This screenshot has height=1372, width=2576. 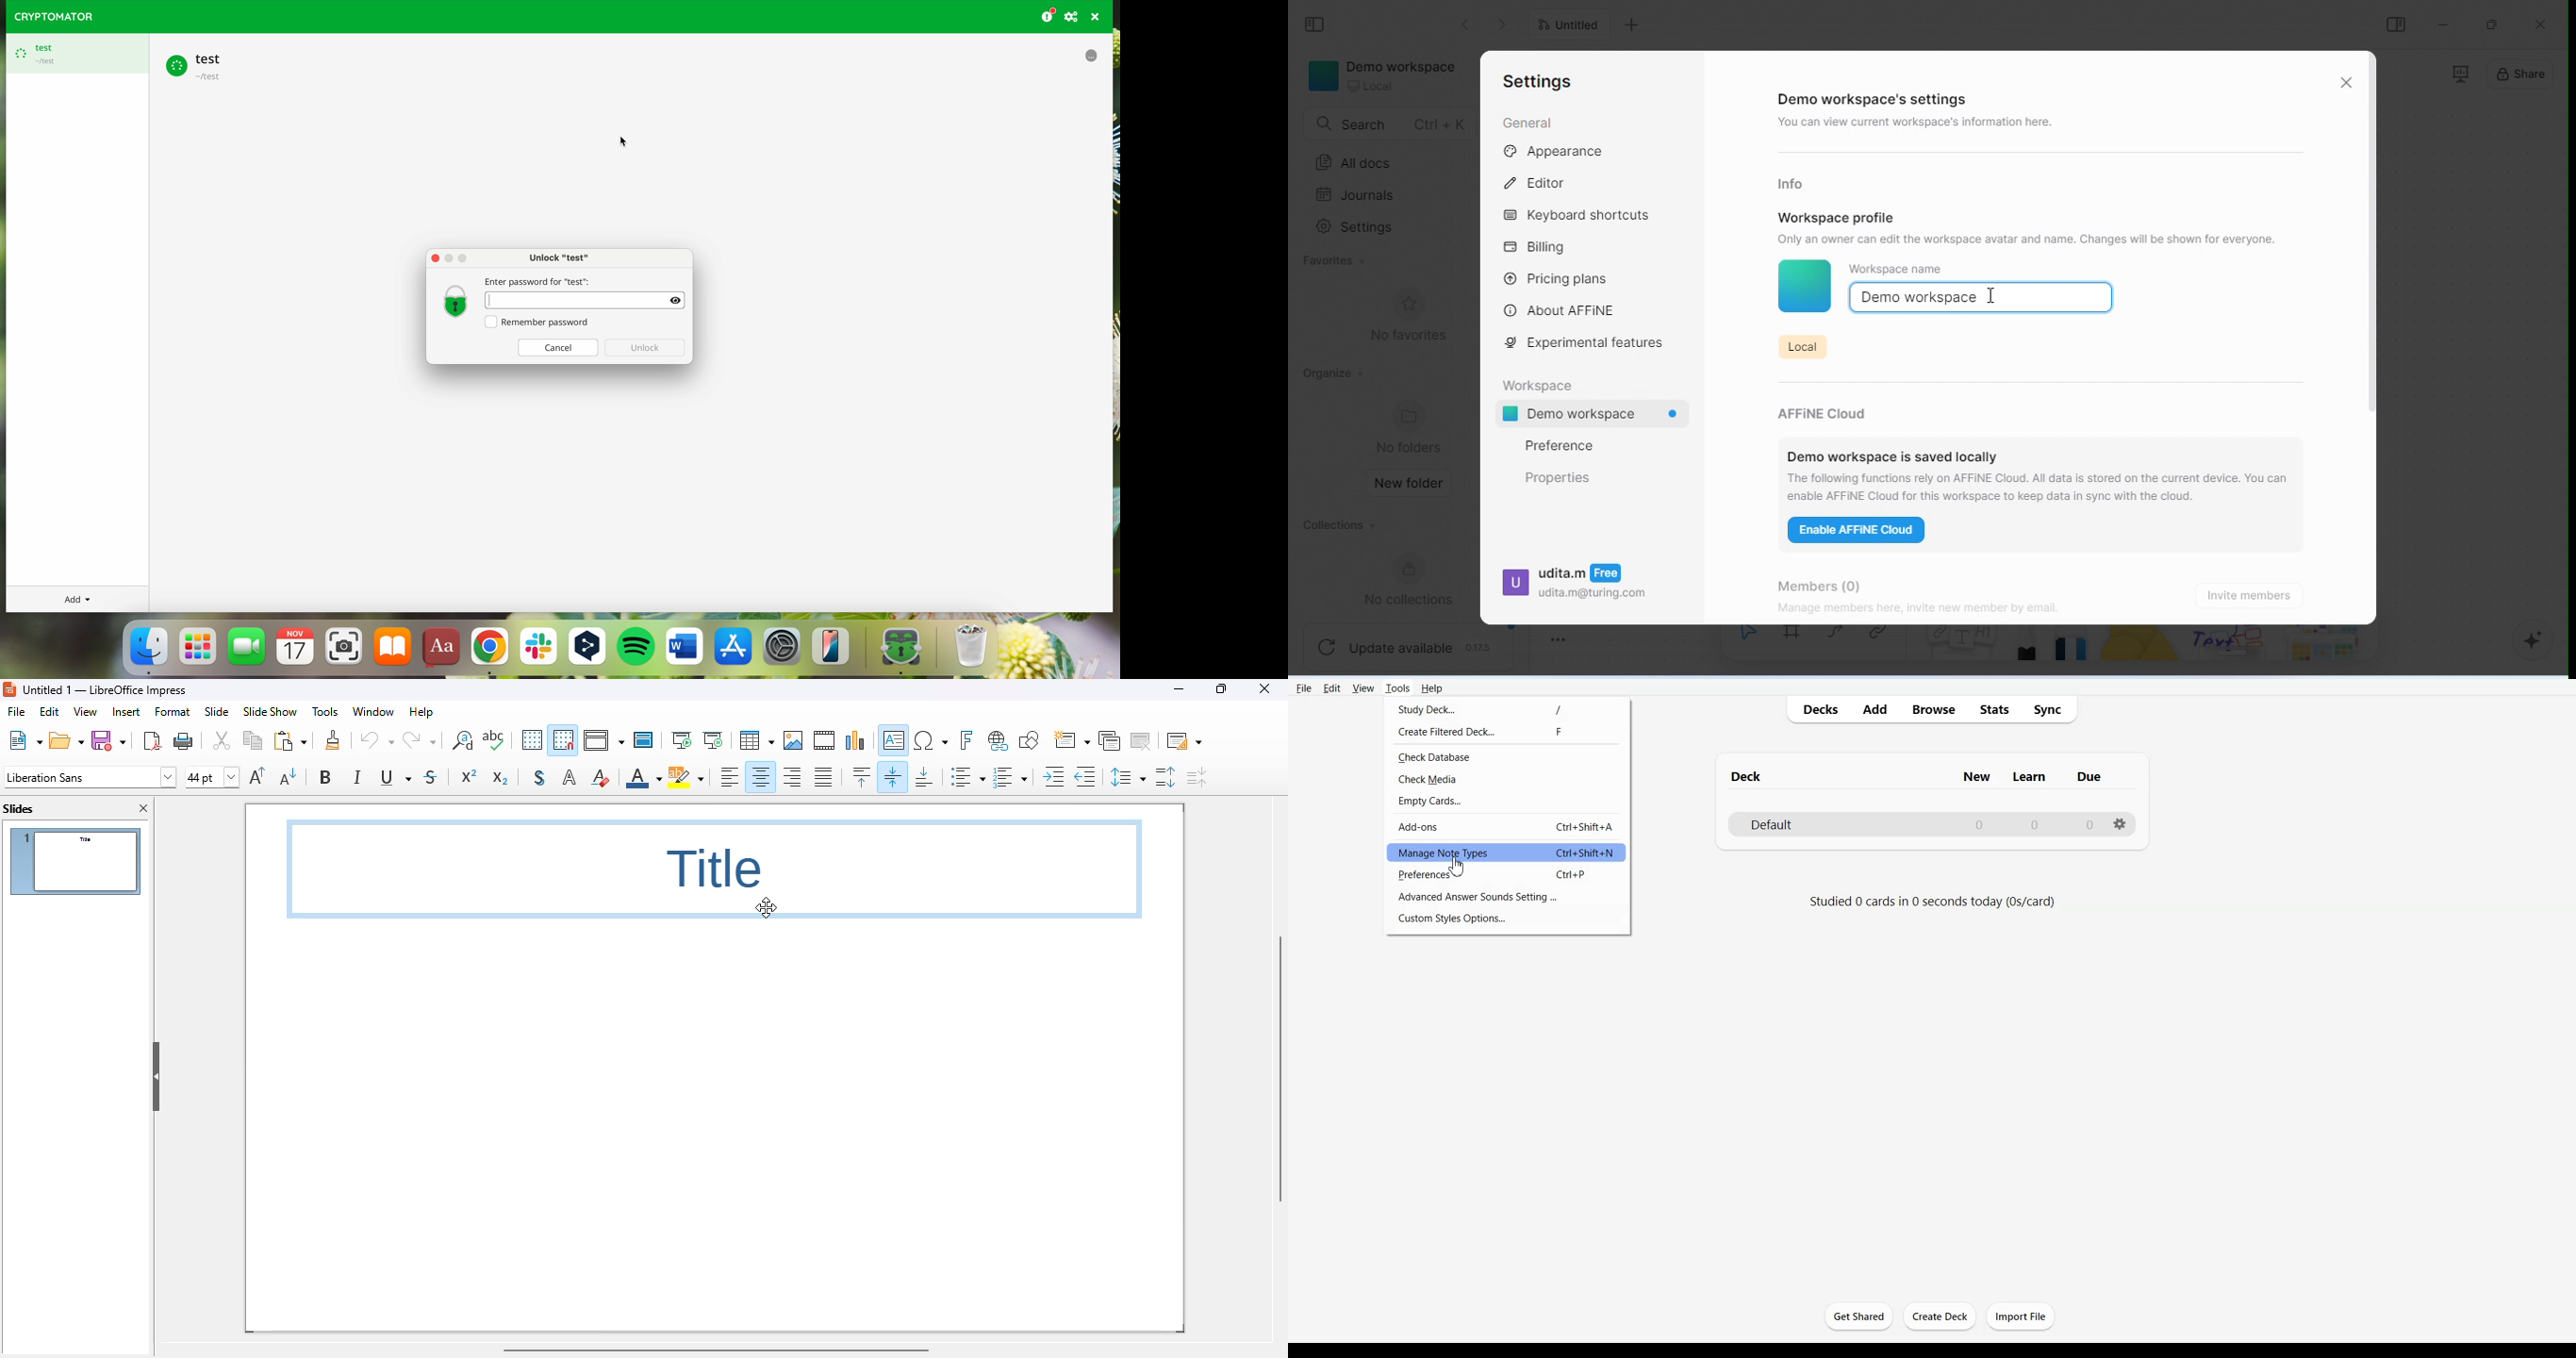 What do you see at coordinates (1885, 641) in the screenshot?
I see `link` at bounding box center [1885, 641].